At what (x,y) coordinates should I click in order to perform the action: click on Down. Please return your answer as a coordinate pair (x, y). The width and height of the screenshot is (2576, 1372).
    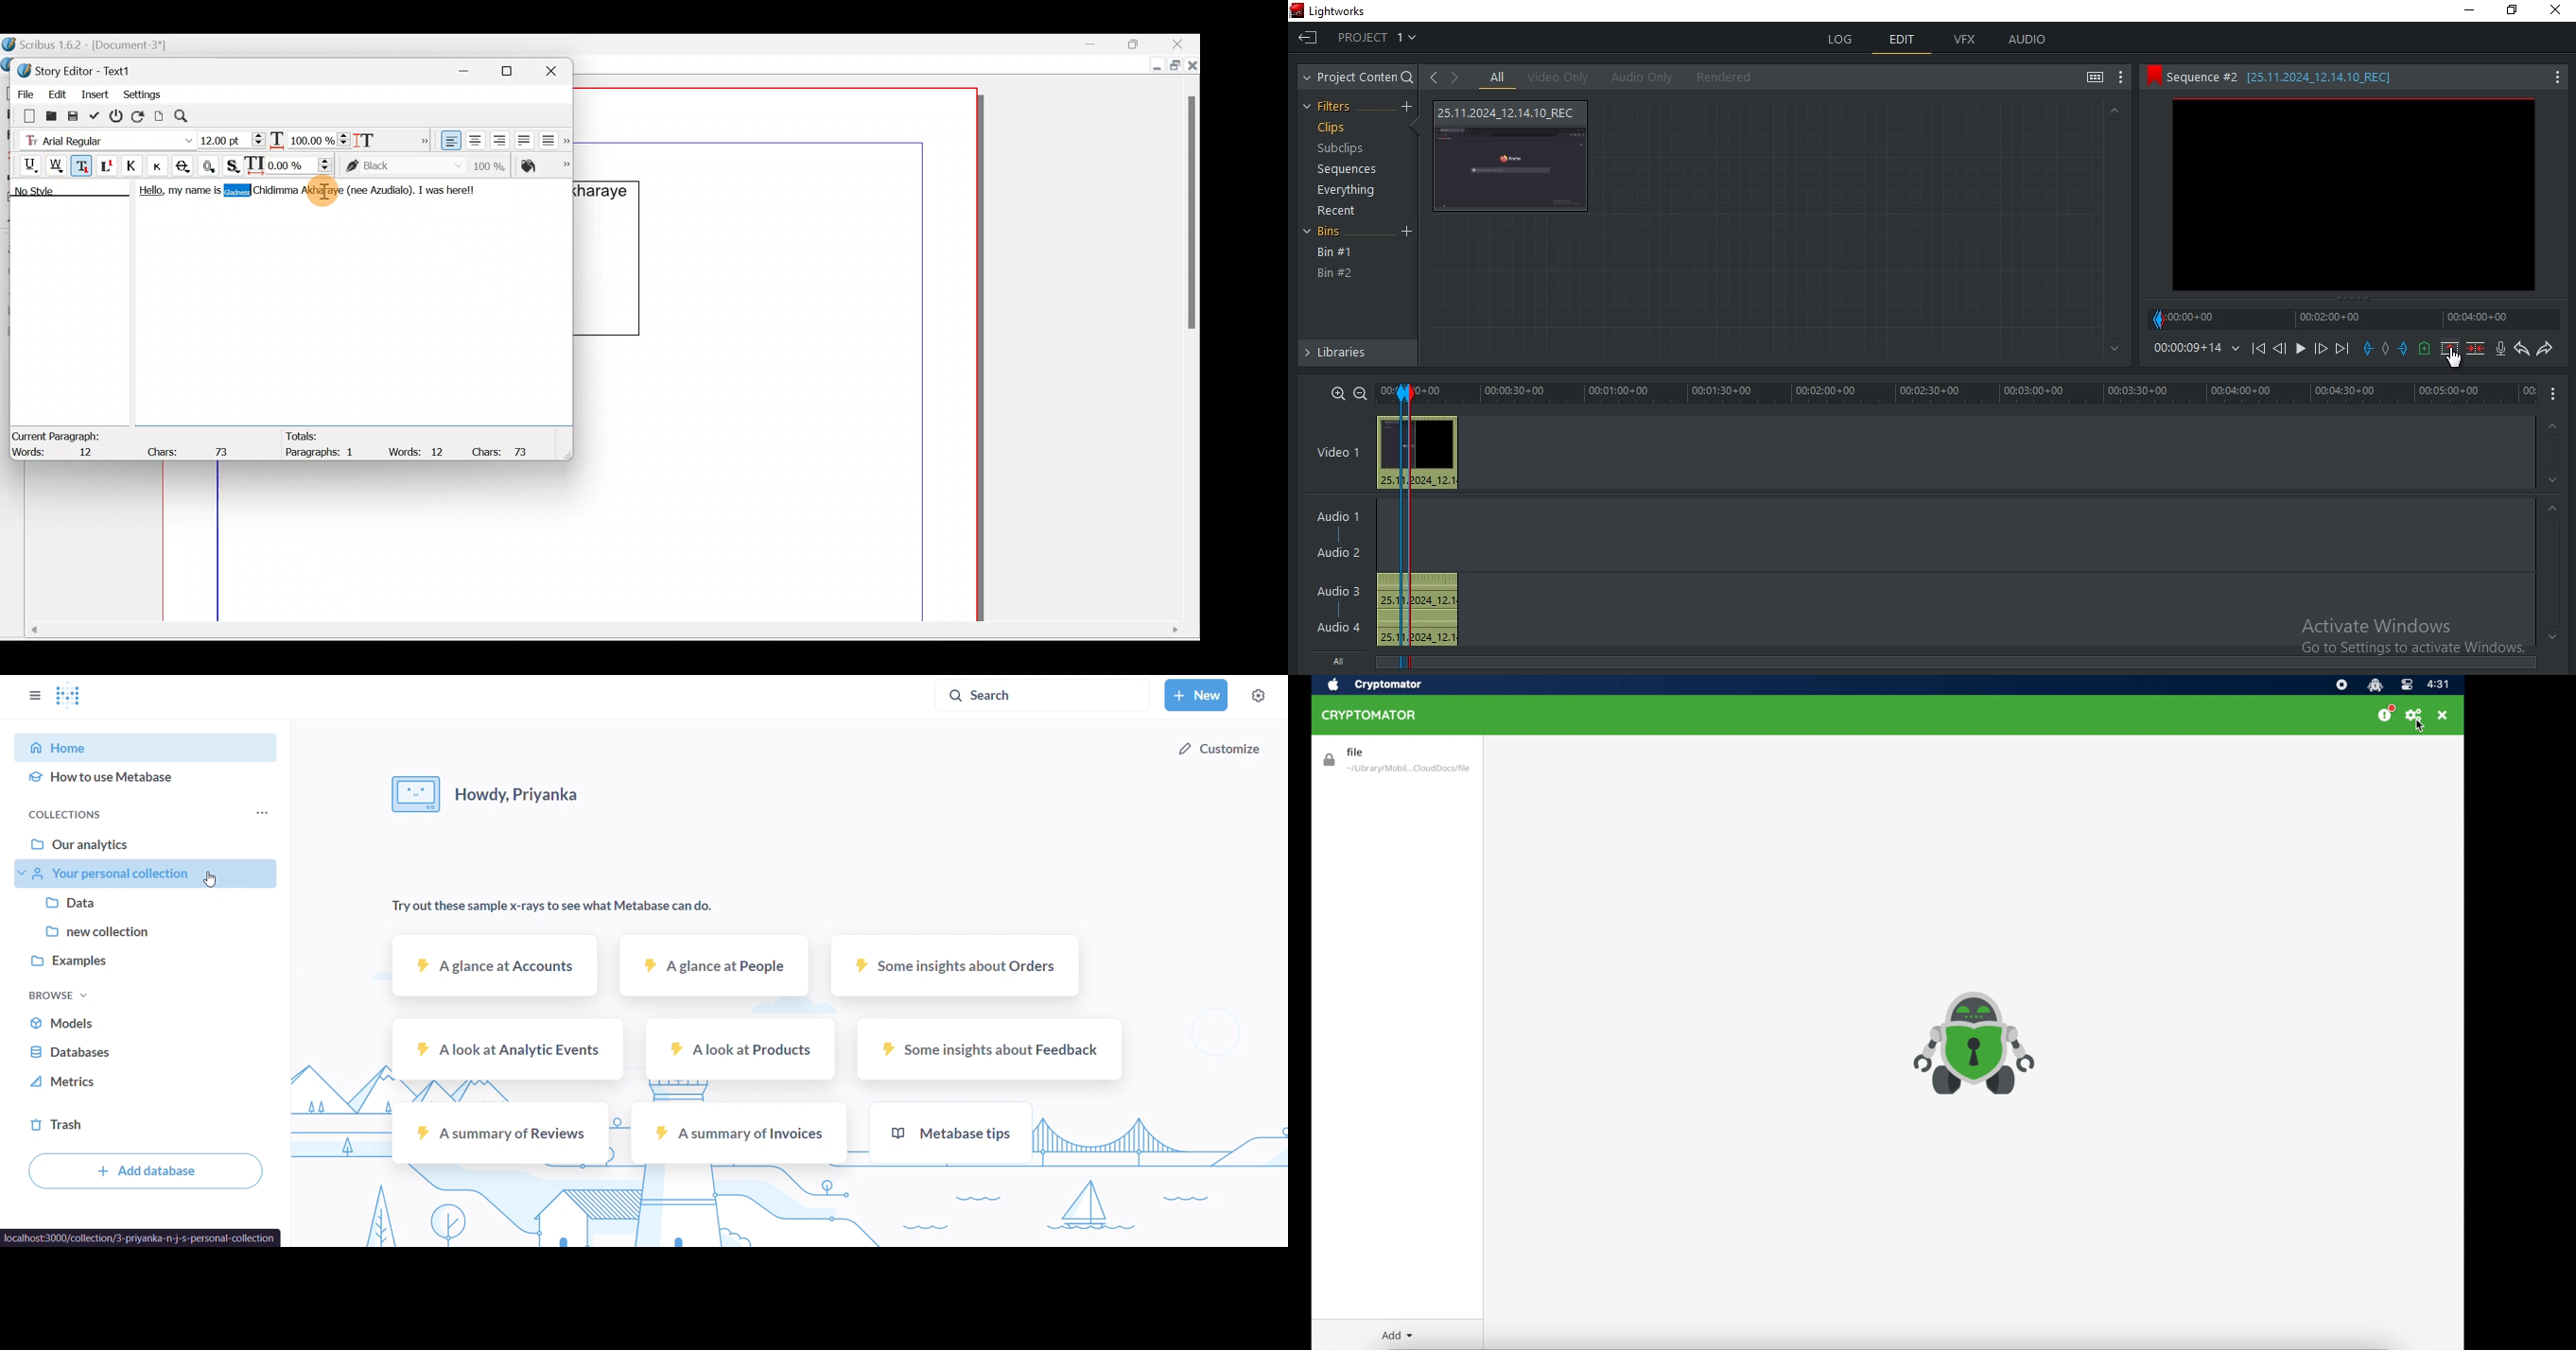
    Looking at the image, I should click on (2553, 480).